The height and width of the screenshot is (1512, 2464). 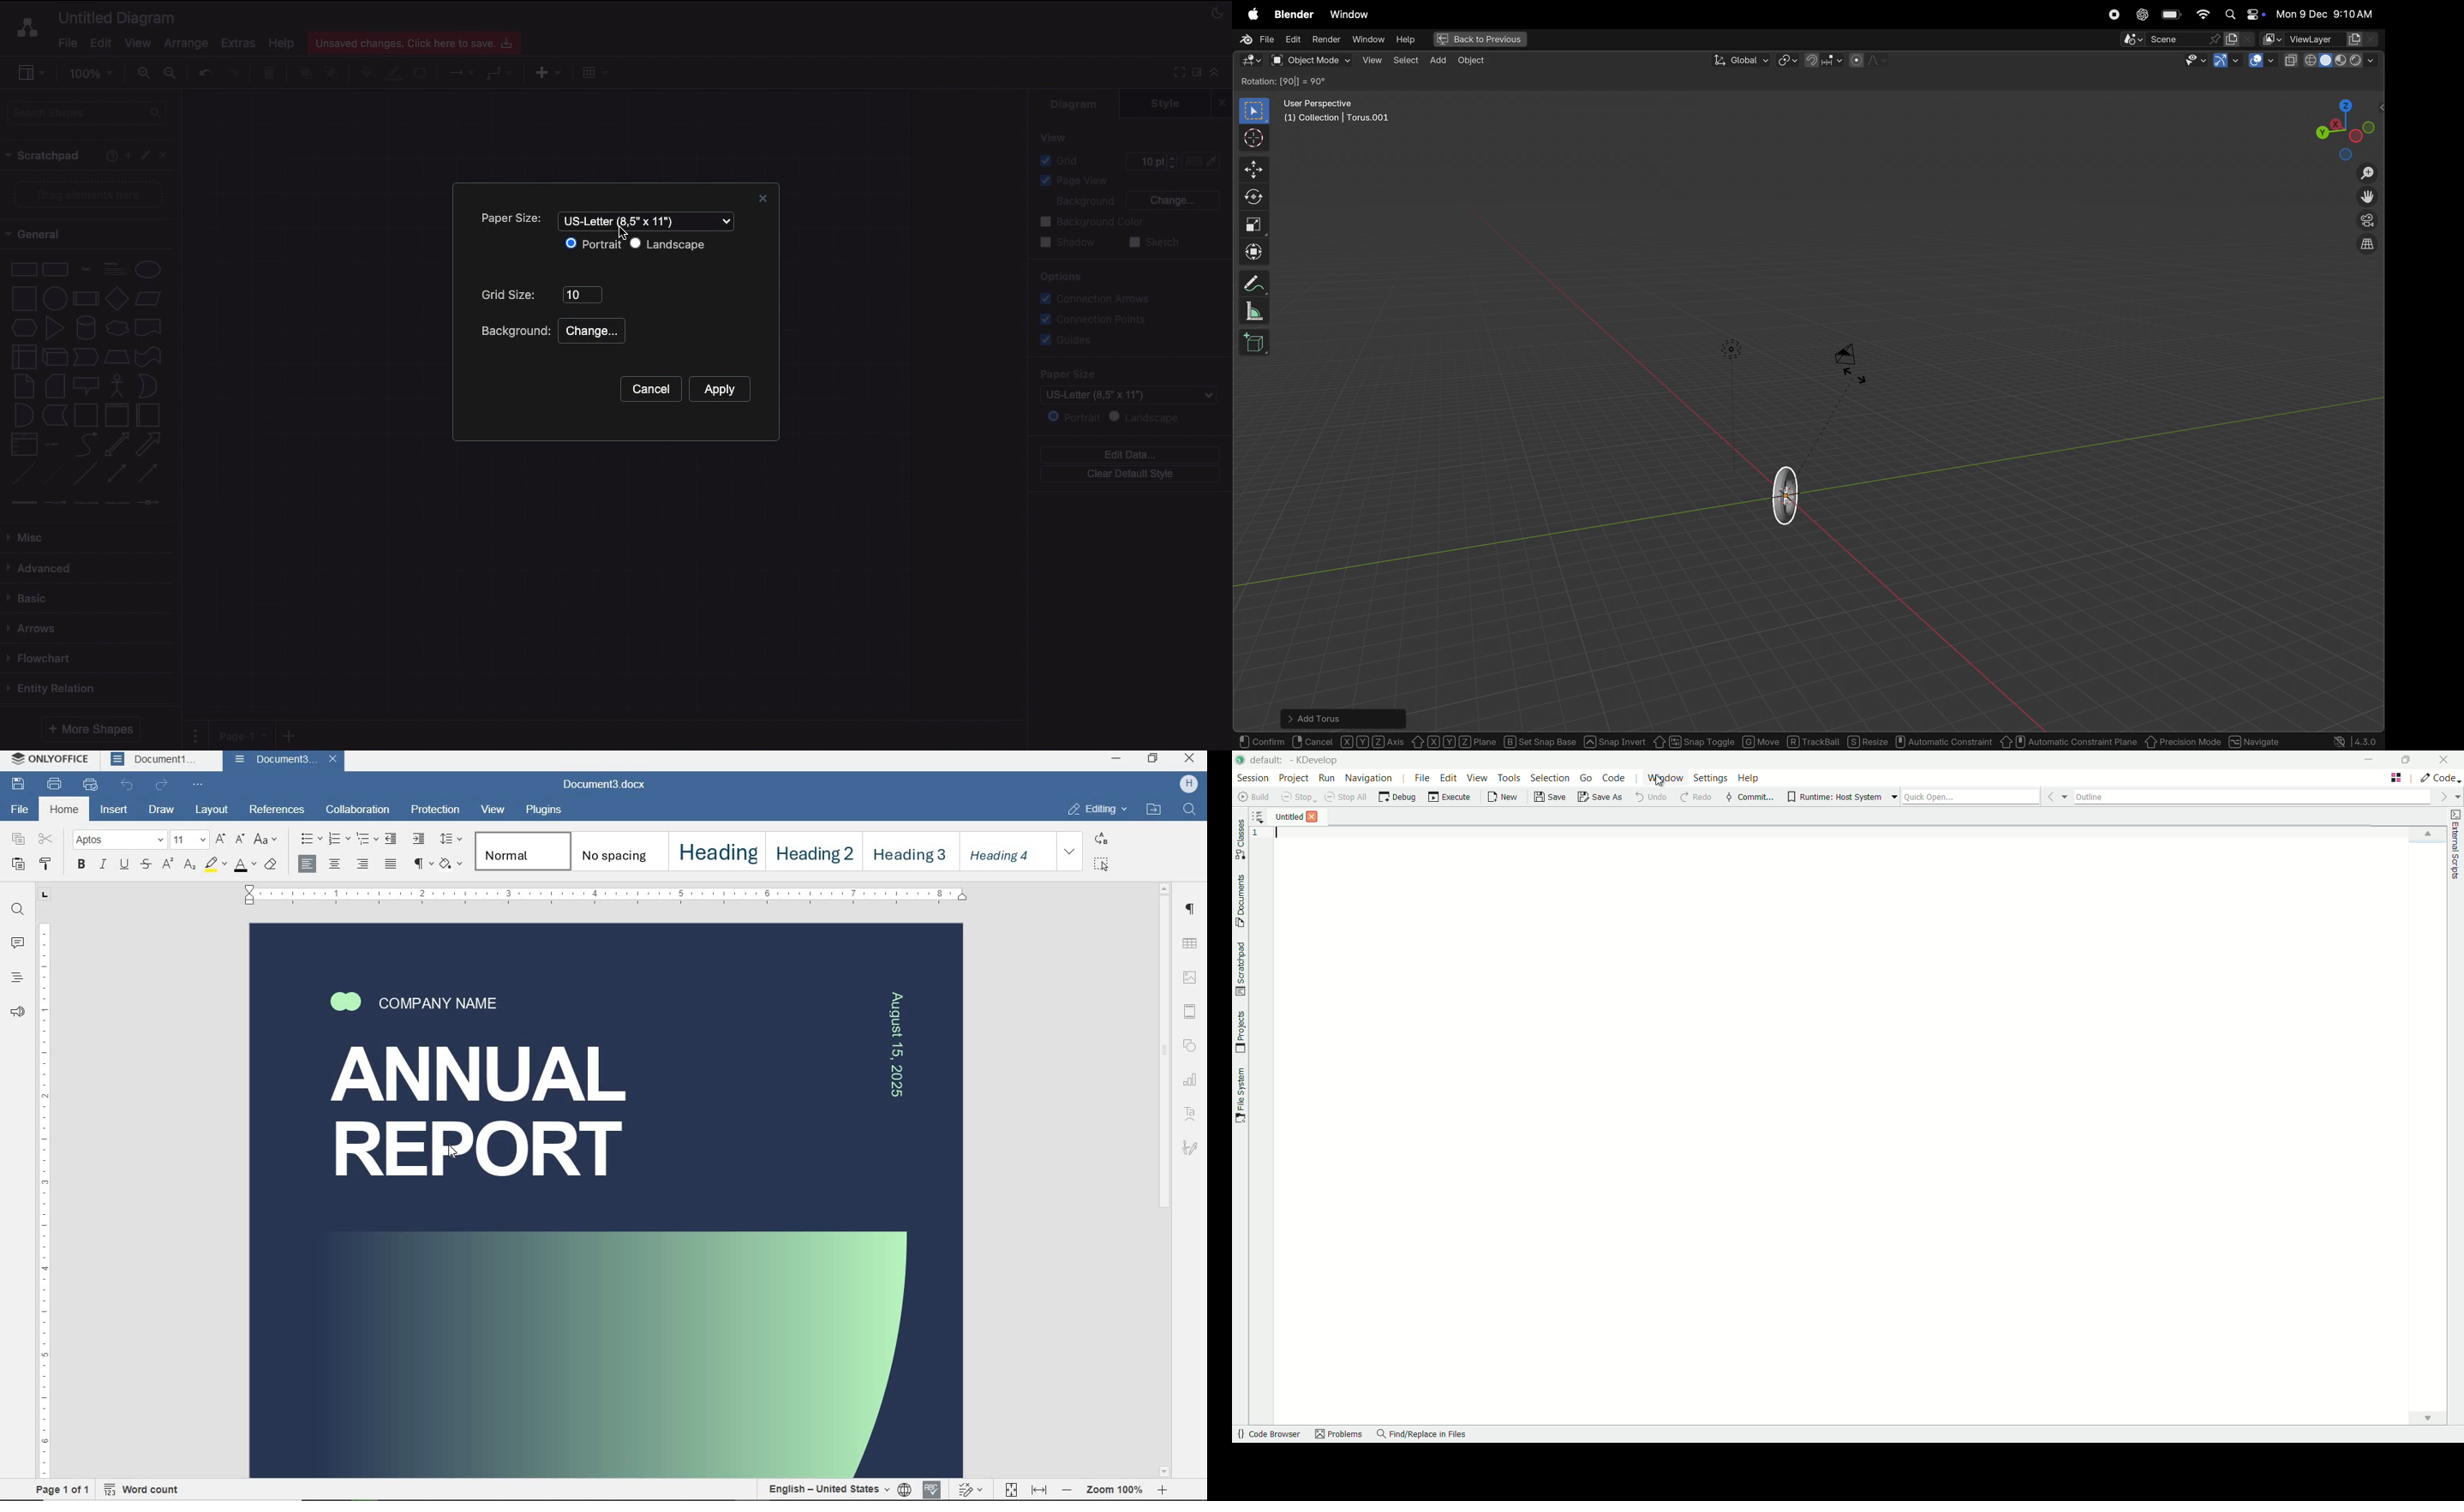 What do you see at coordinates (55, 296) in the screenshot?
I see `Circle` at bounding box center [55, 296].